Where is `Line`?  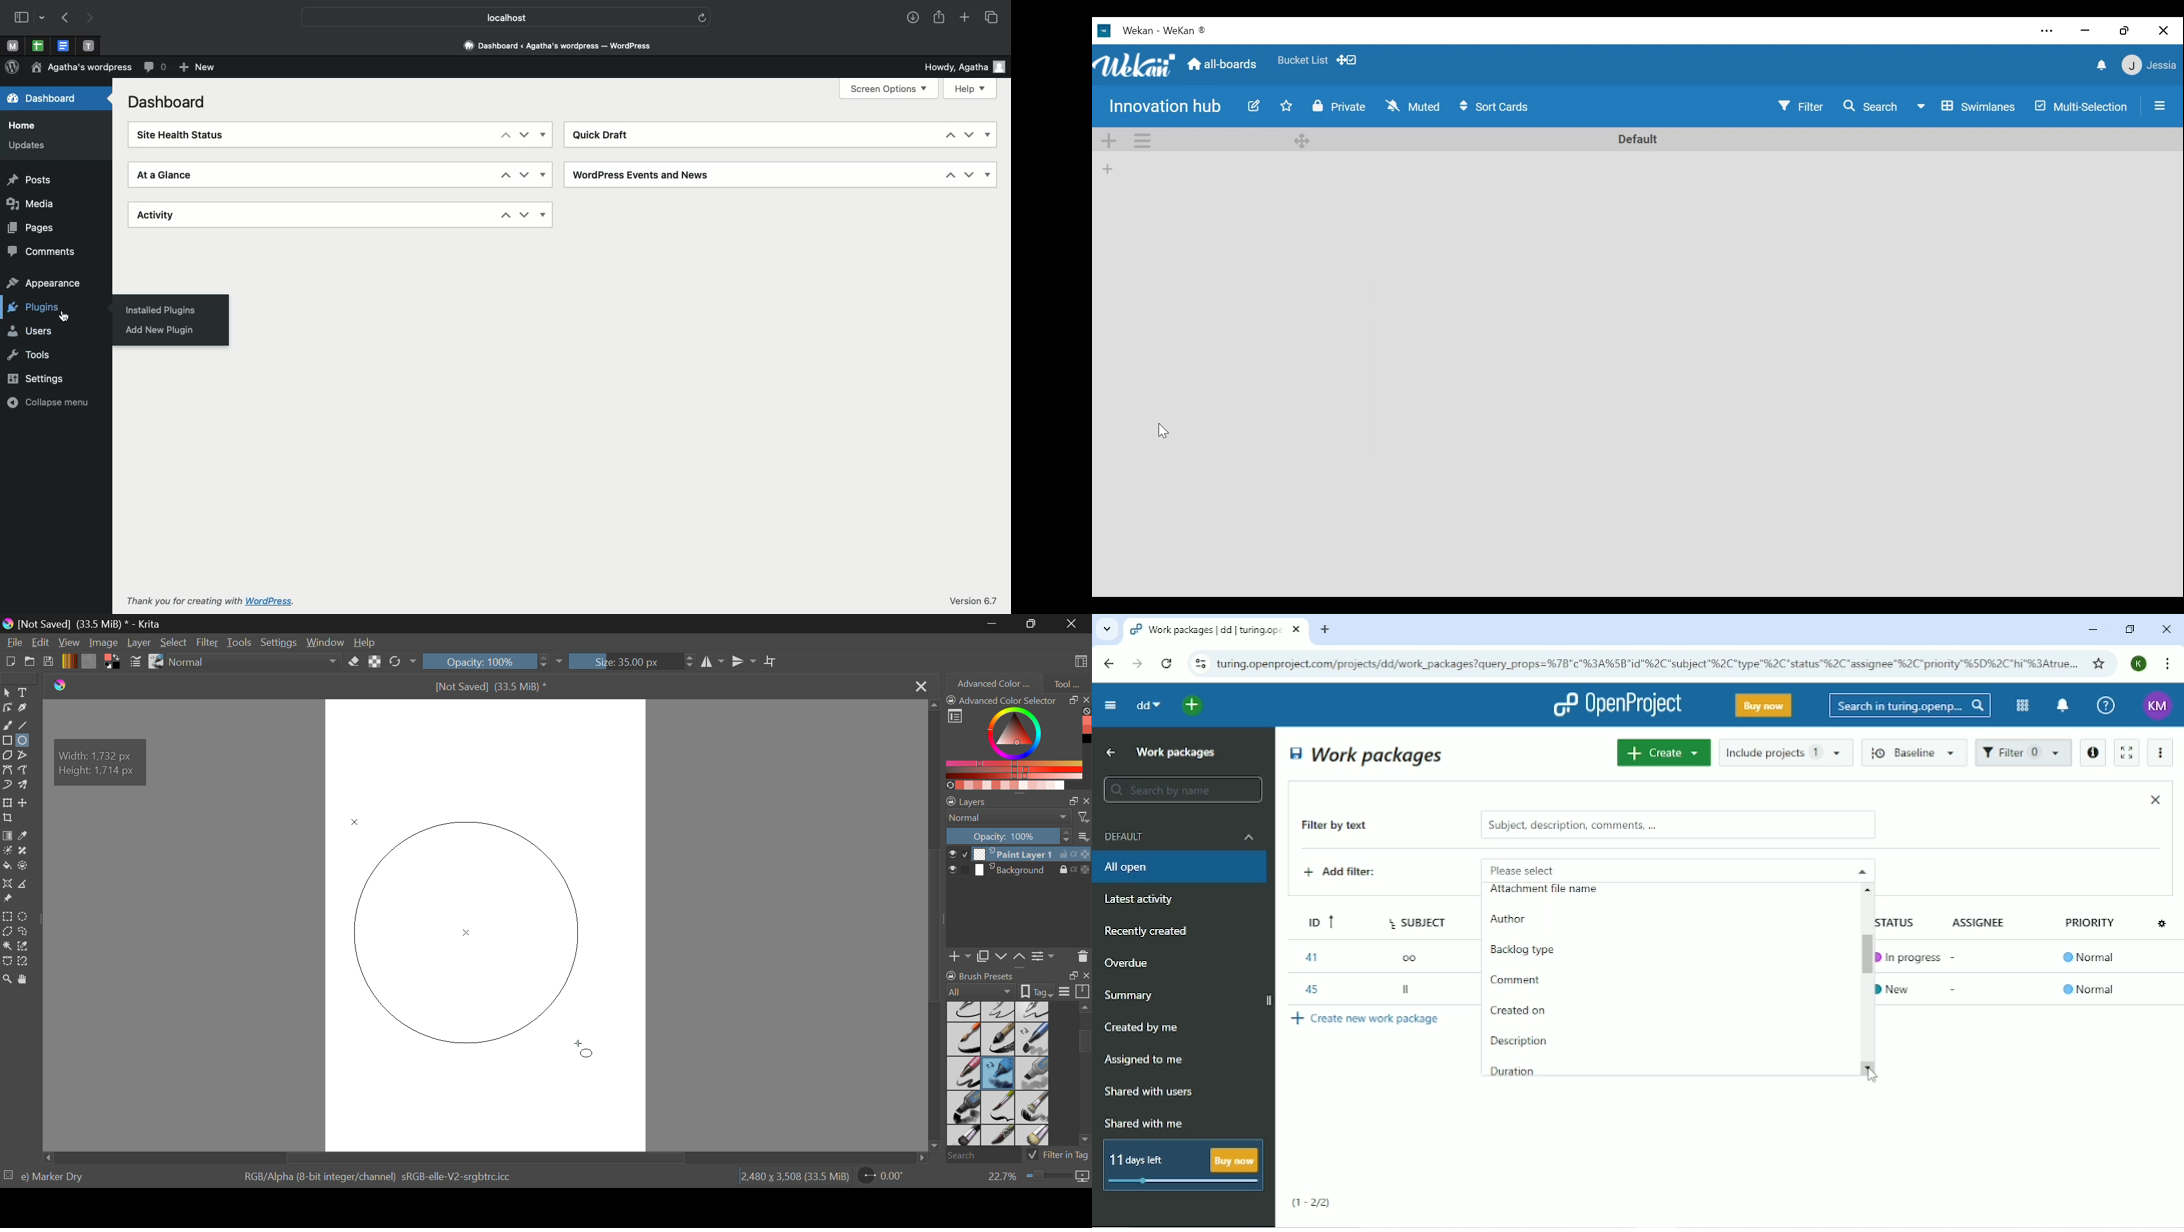
Line is located at coordinates (25, 727).